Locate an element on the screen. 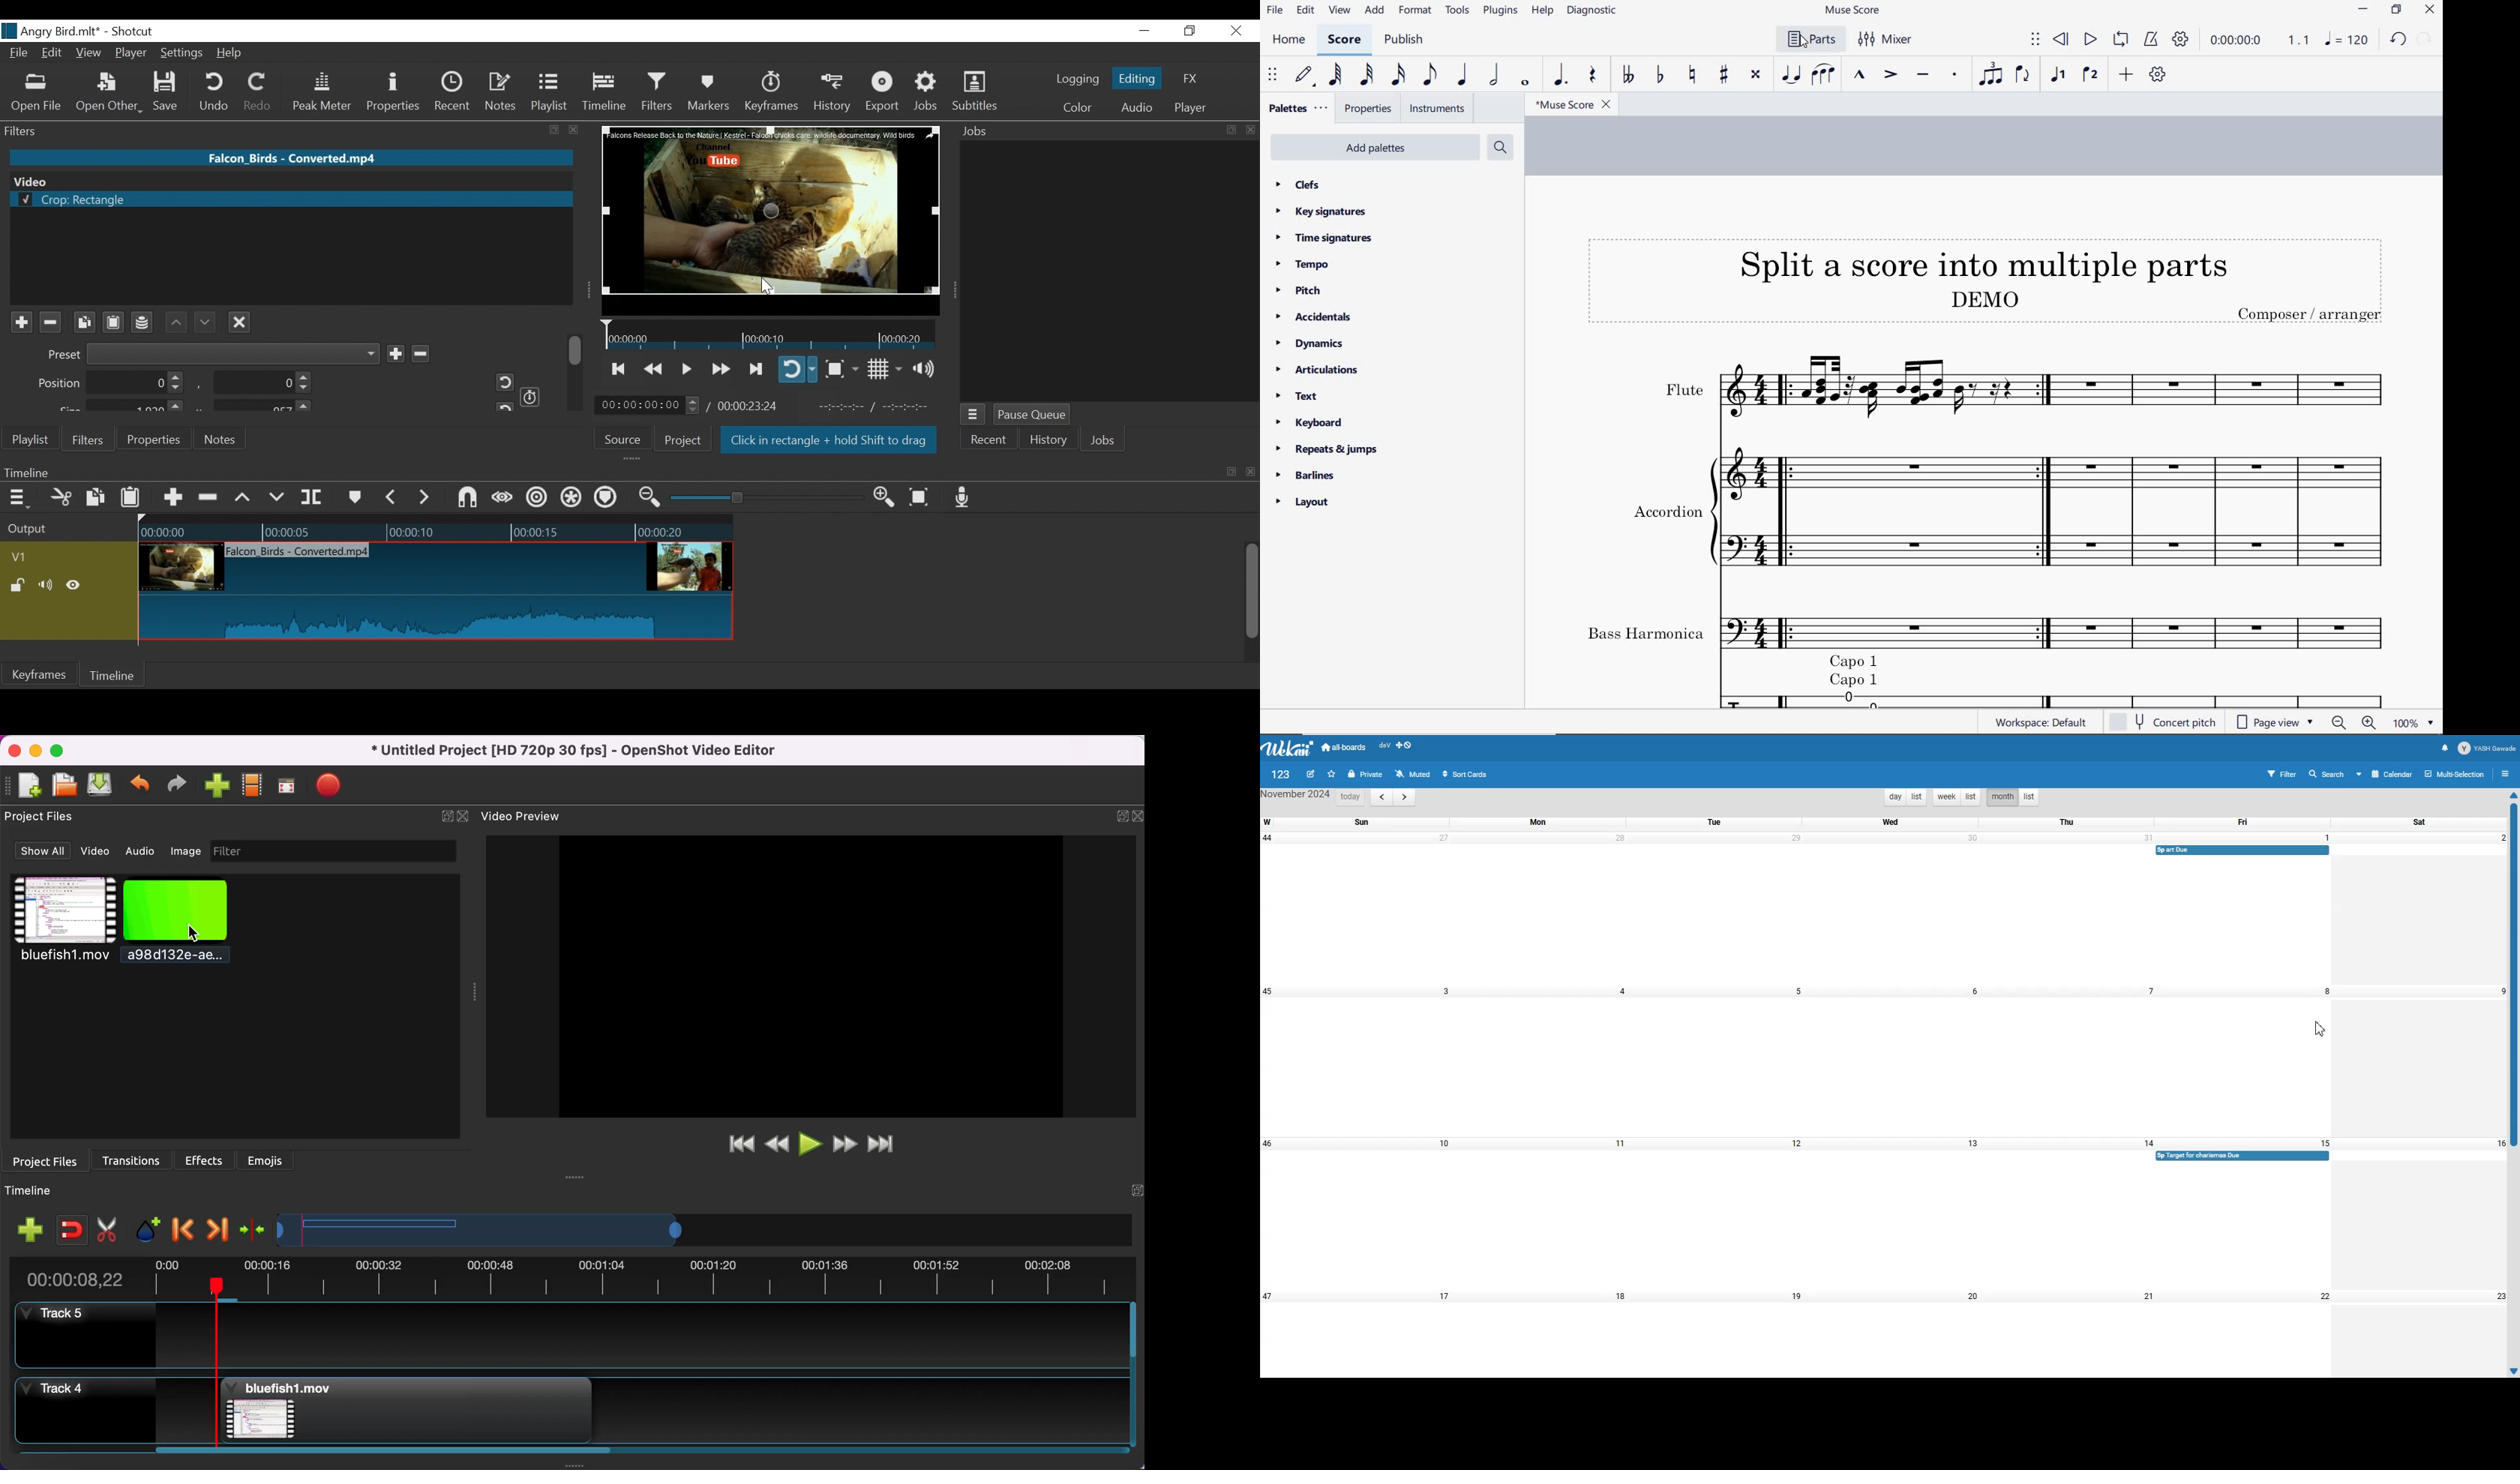  previous marker is located at coordinates (183, 1228).